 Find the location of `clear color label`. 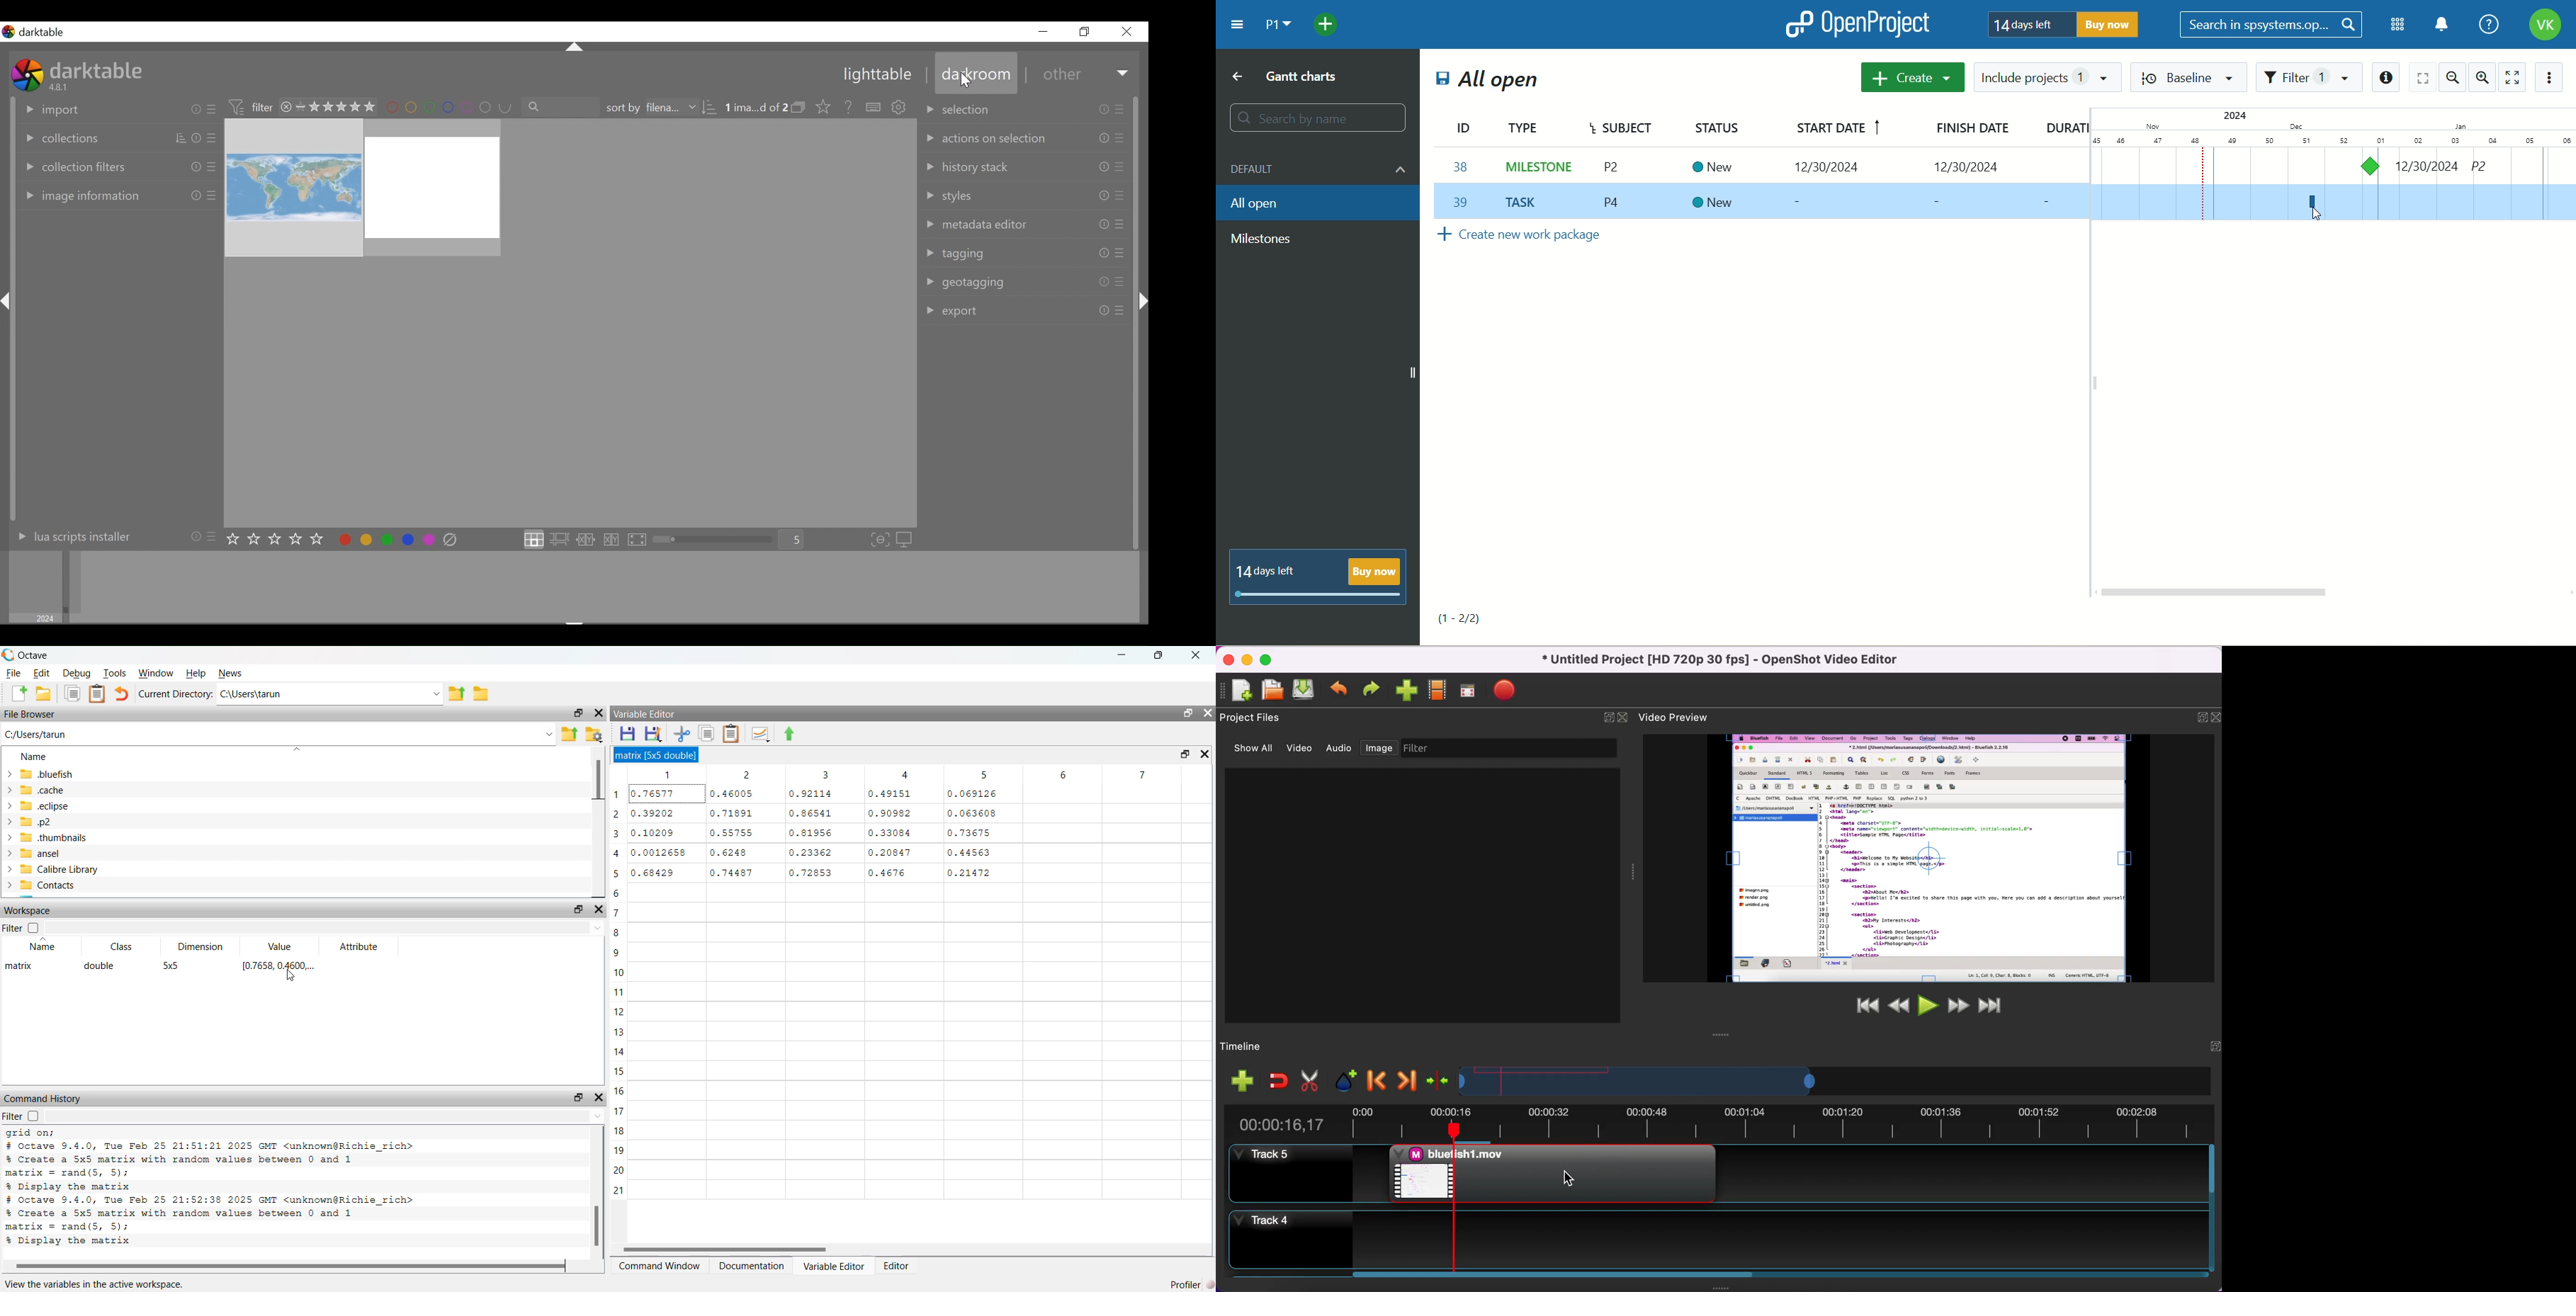

clear color label is located at coordinates (452, 540).